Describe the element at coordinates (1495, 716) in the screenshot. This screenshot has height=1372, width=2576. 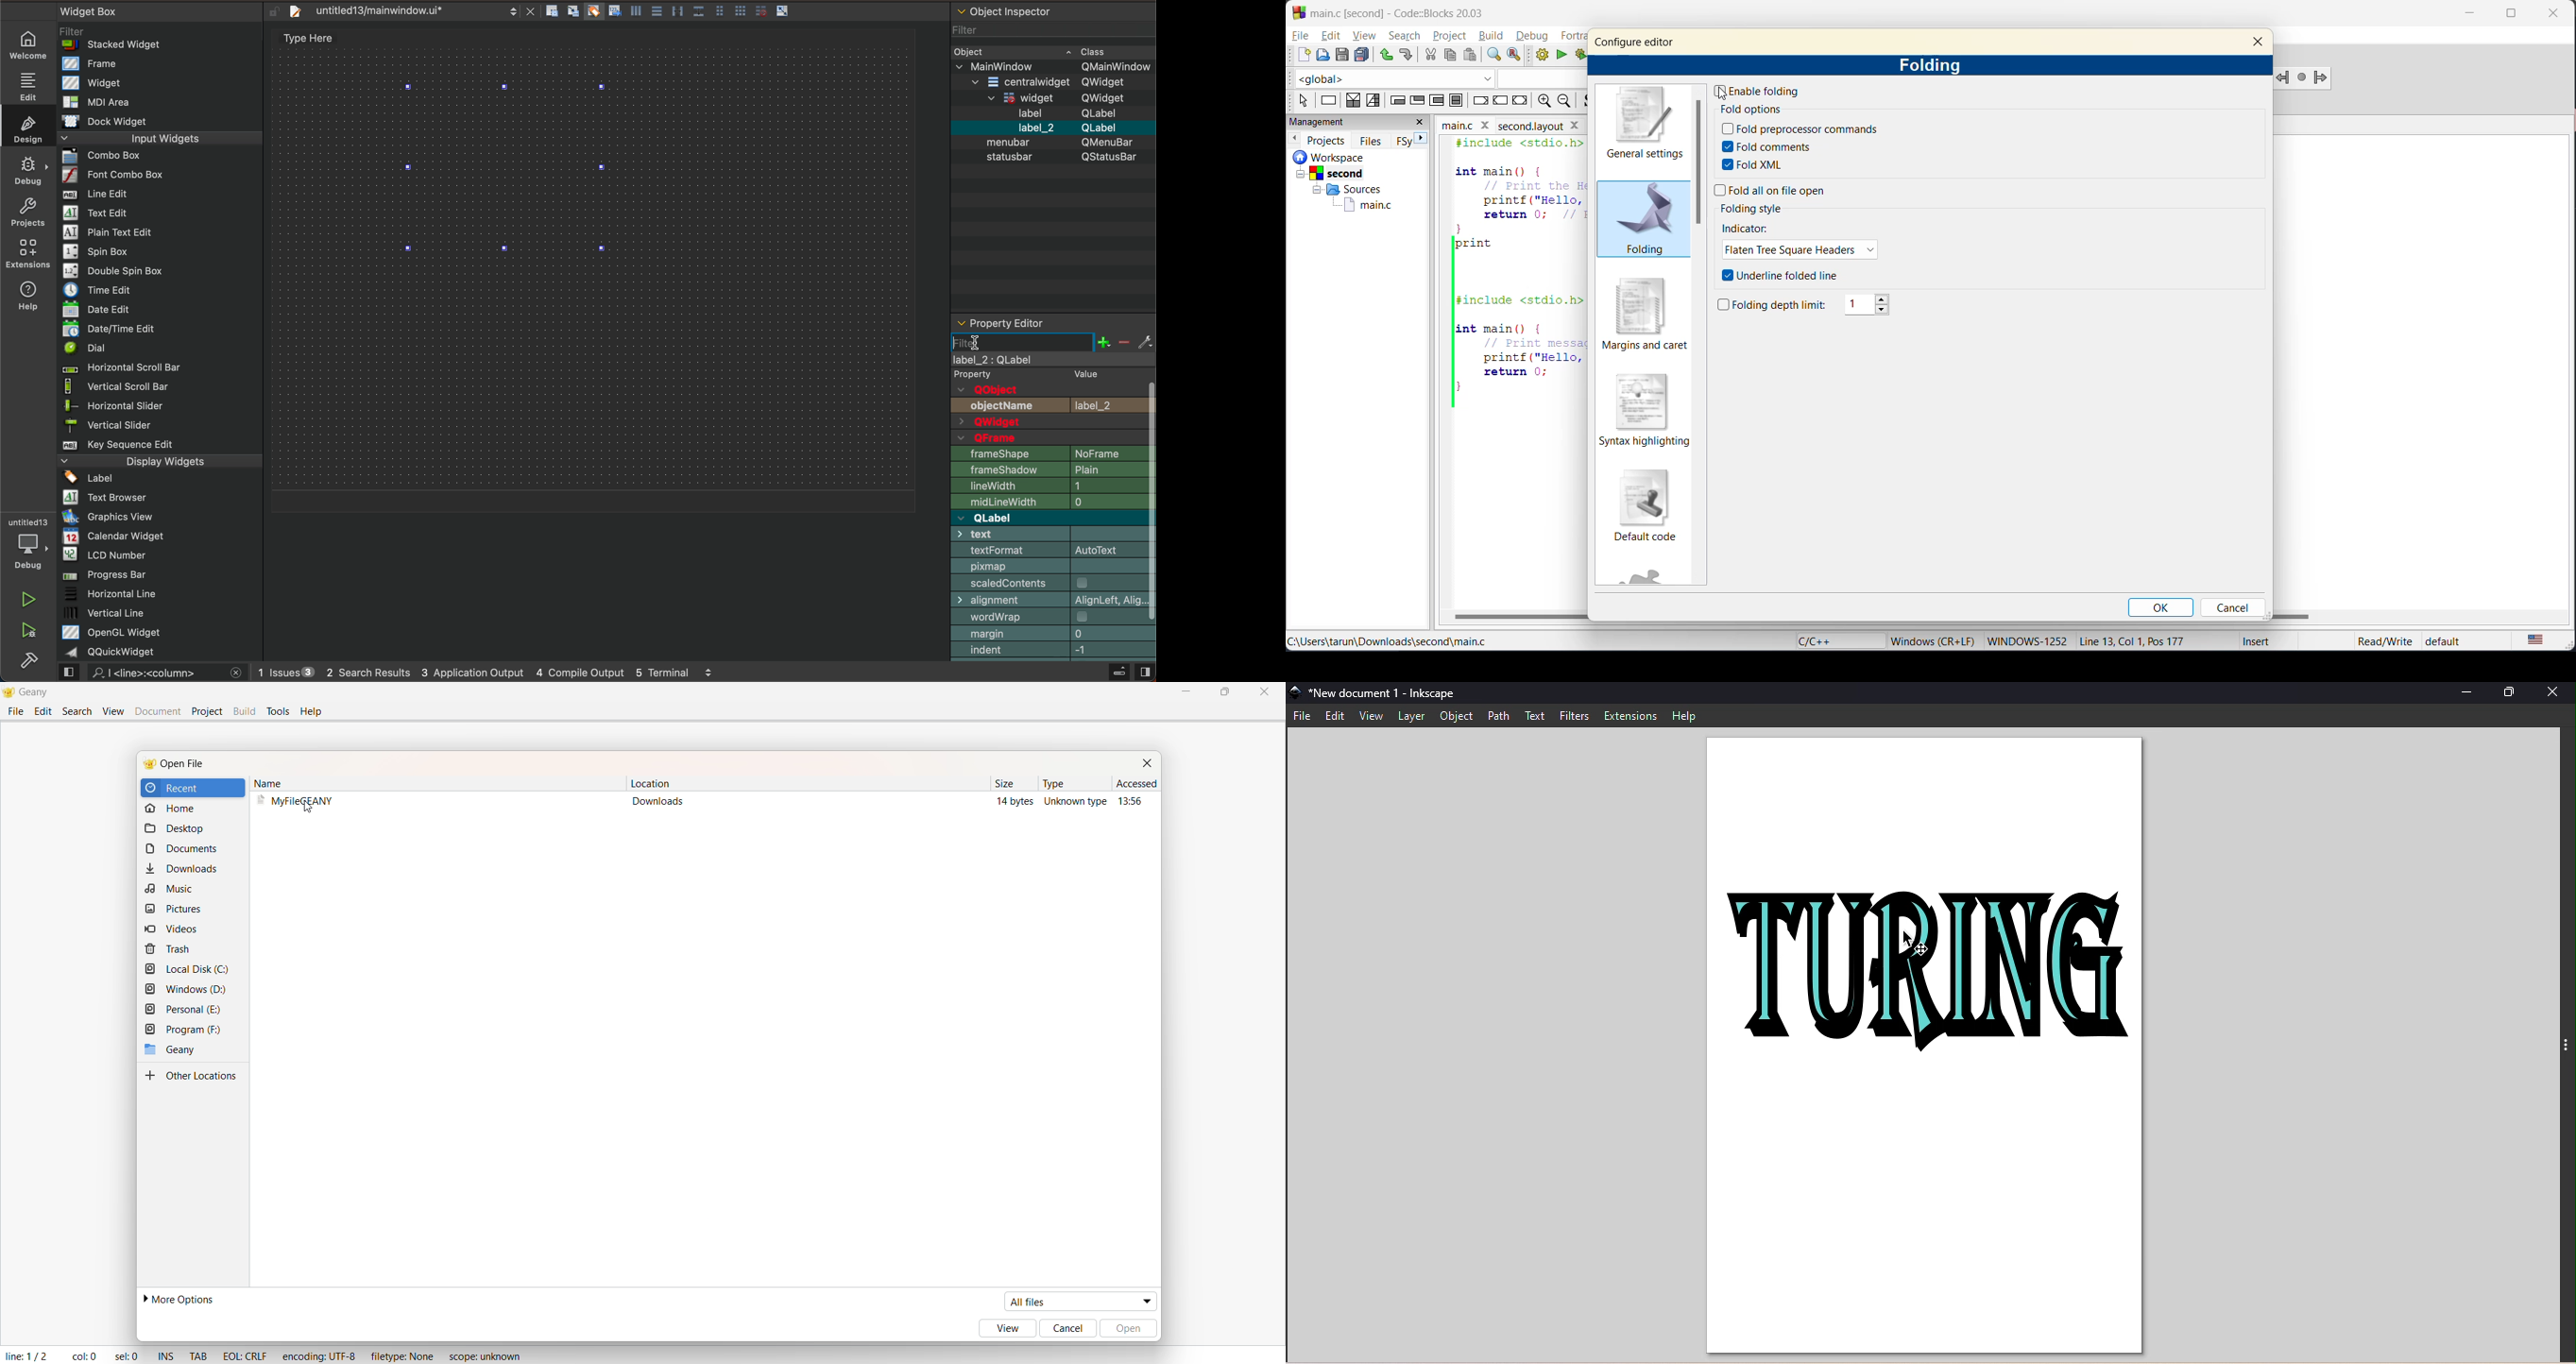
I see `Path` at that location.